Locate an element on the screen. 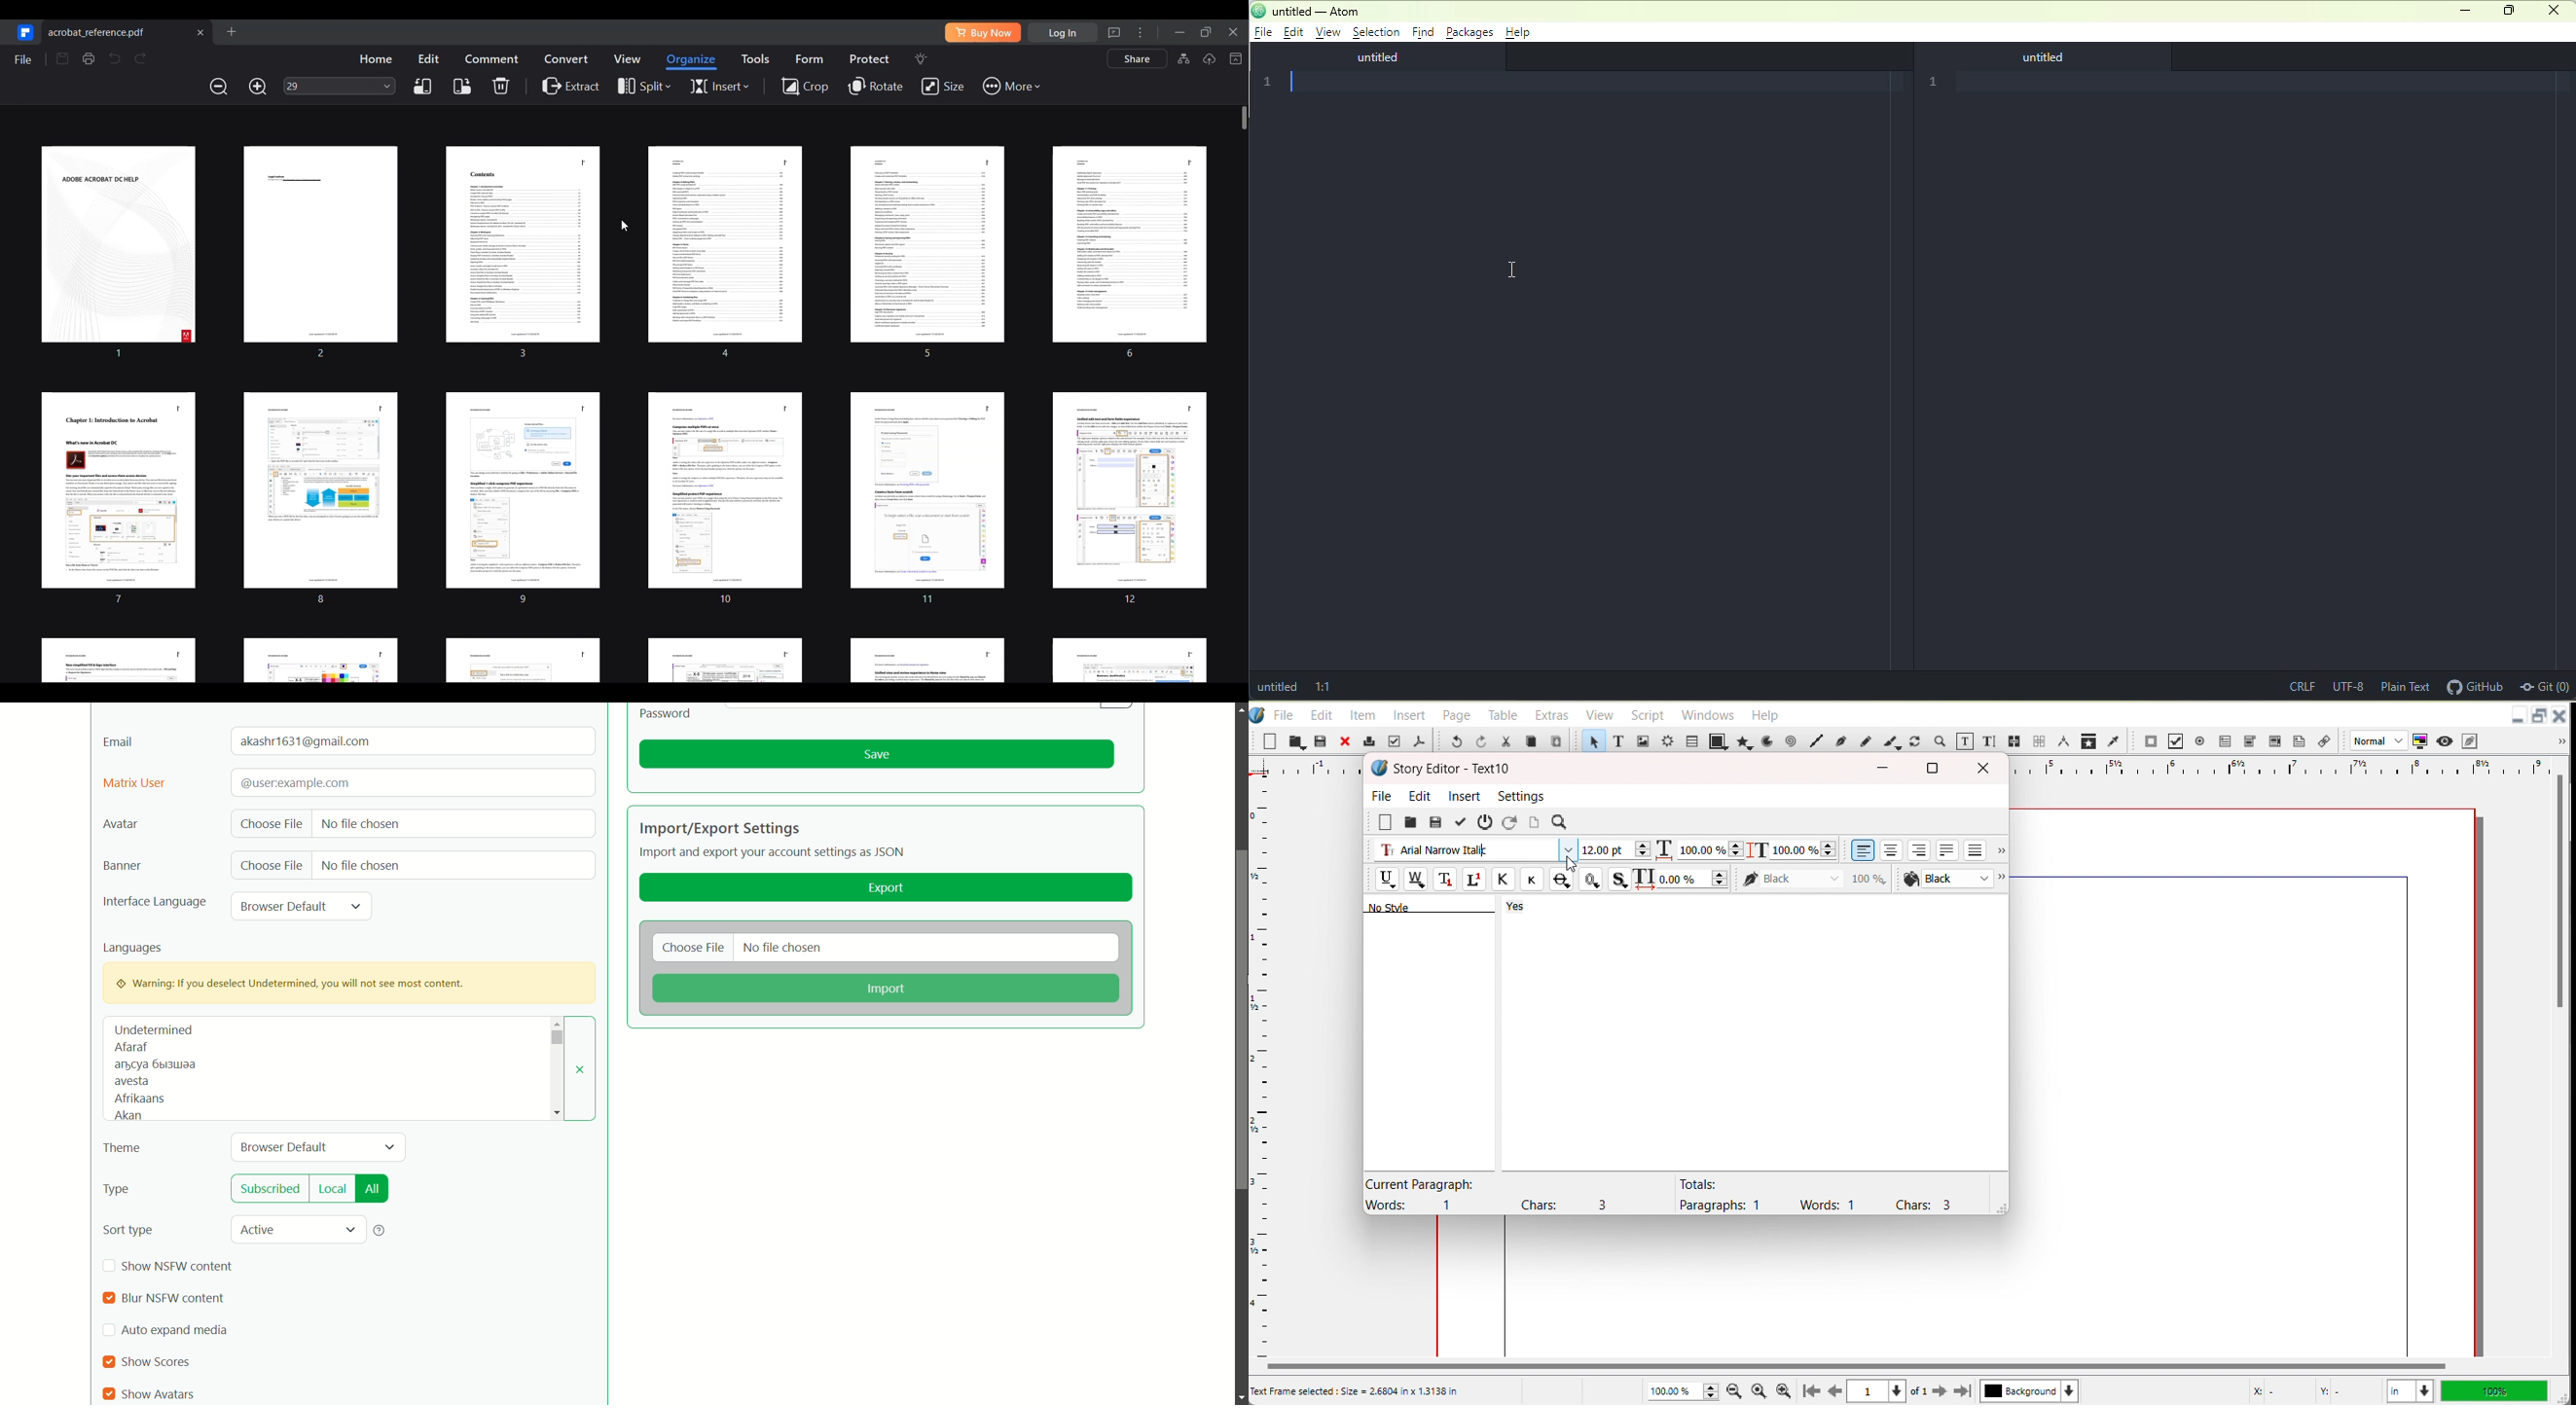 This screenshot has width=2576, height=1428. Text Color is located at coordinates (1947, 879).